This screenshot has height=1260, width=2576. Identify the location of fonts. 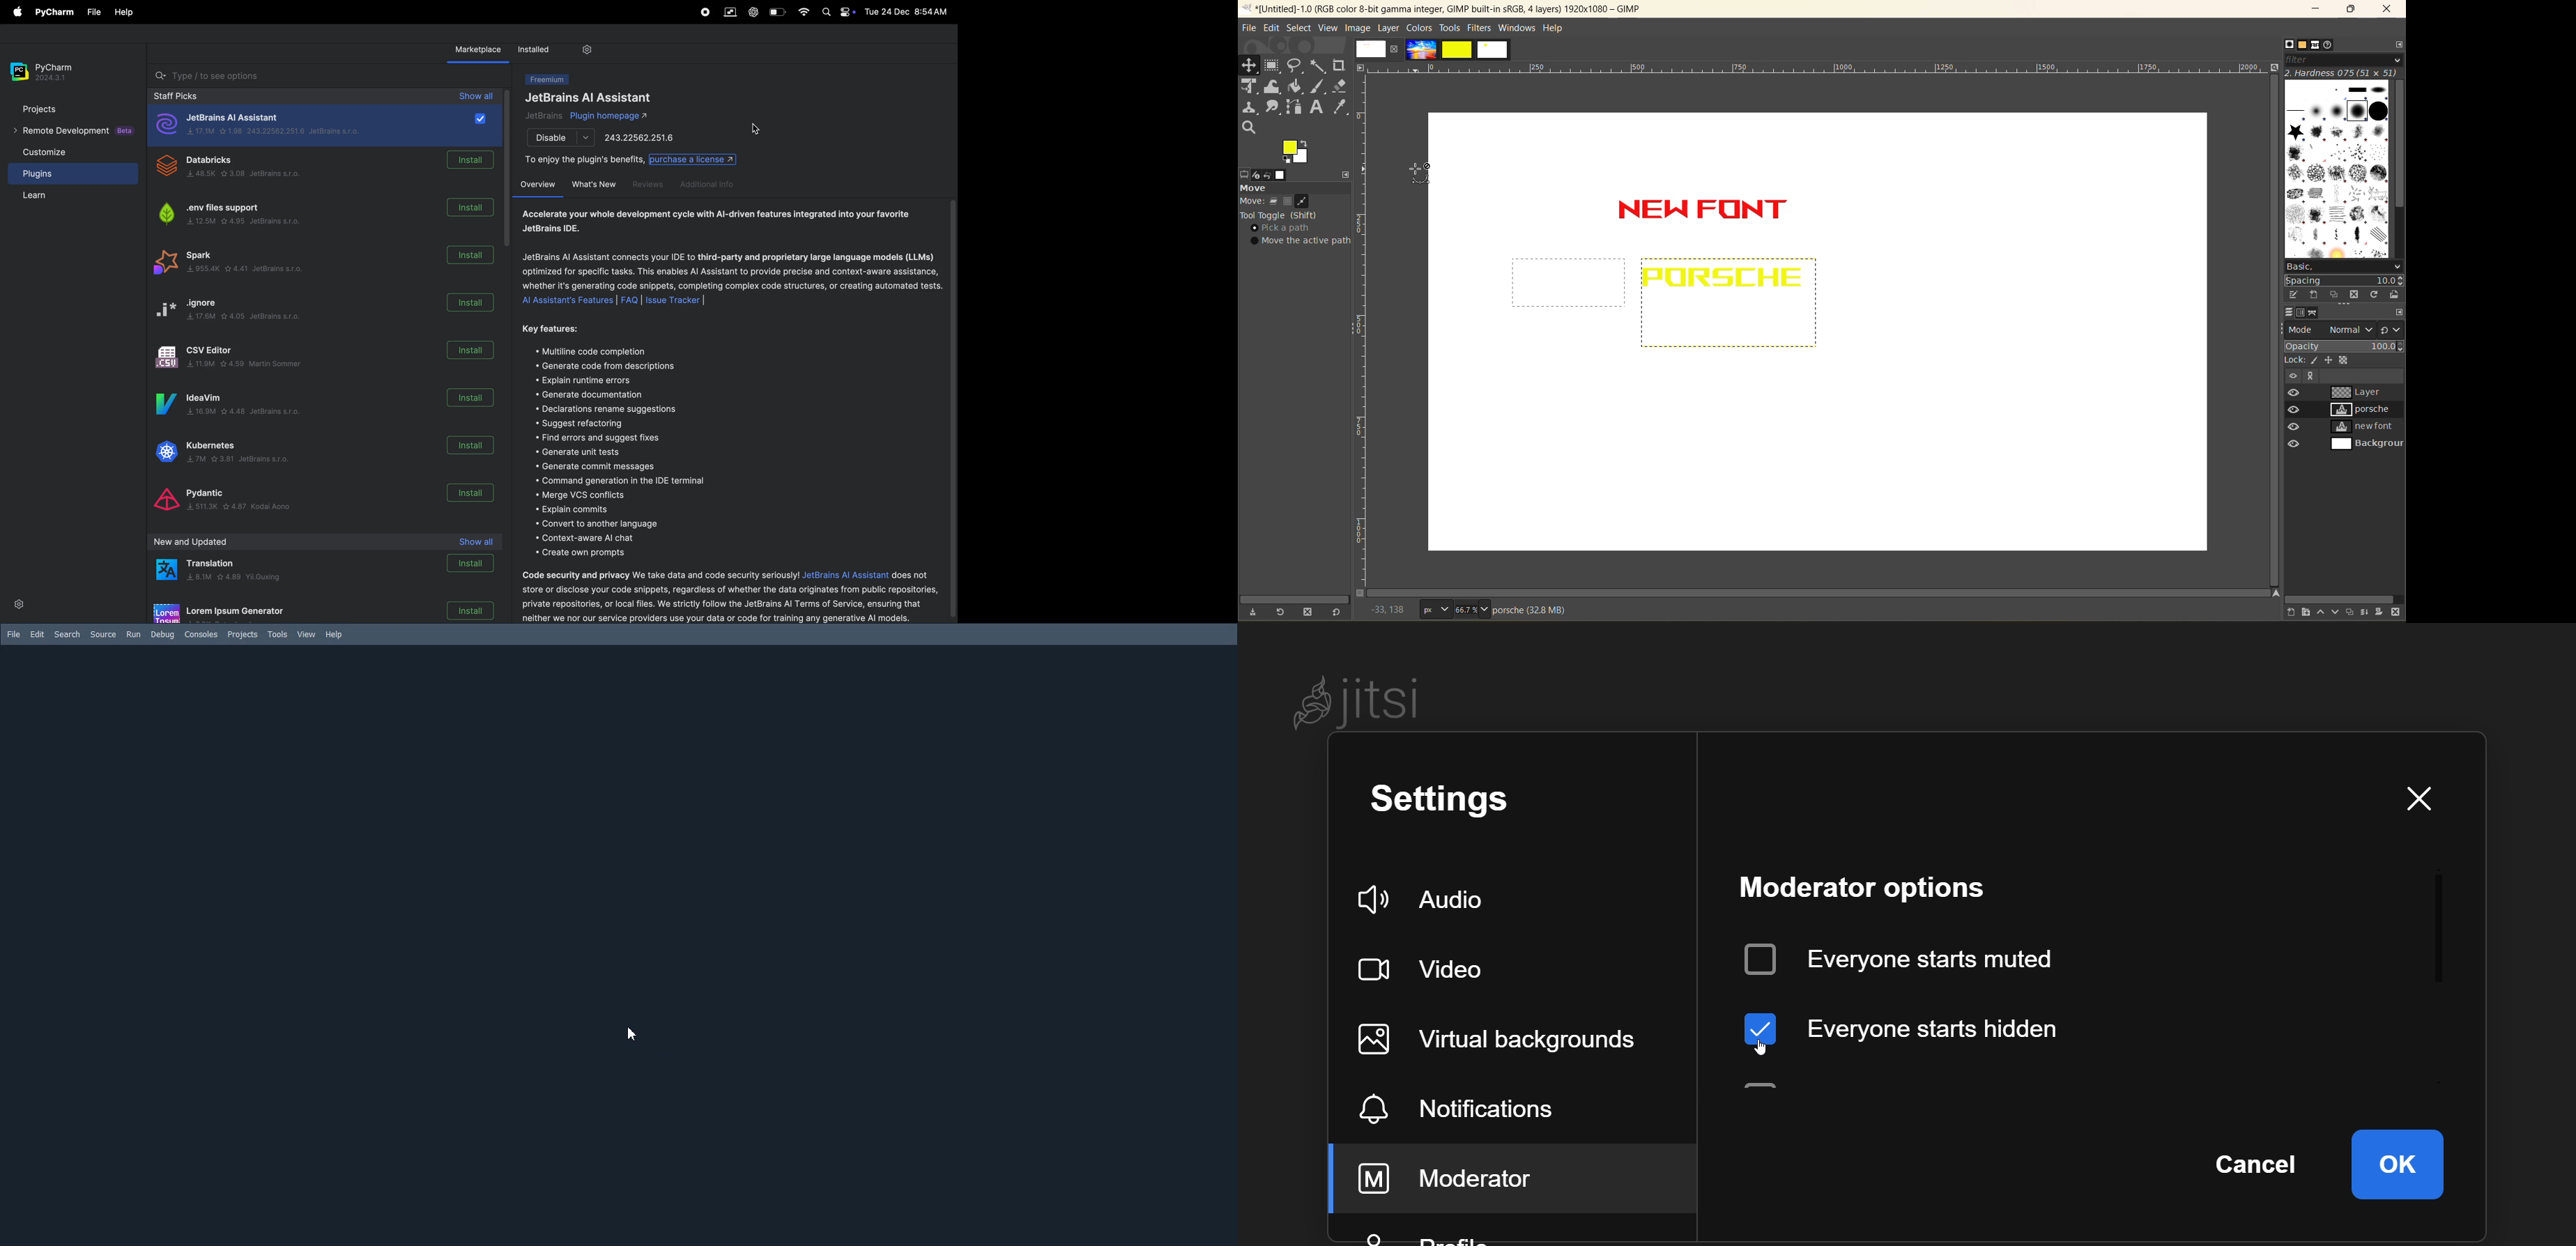
(2317, 44).